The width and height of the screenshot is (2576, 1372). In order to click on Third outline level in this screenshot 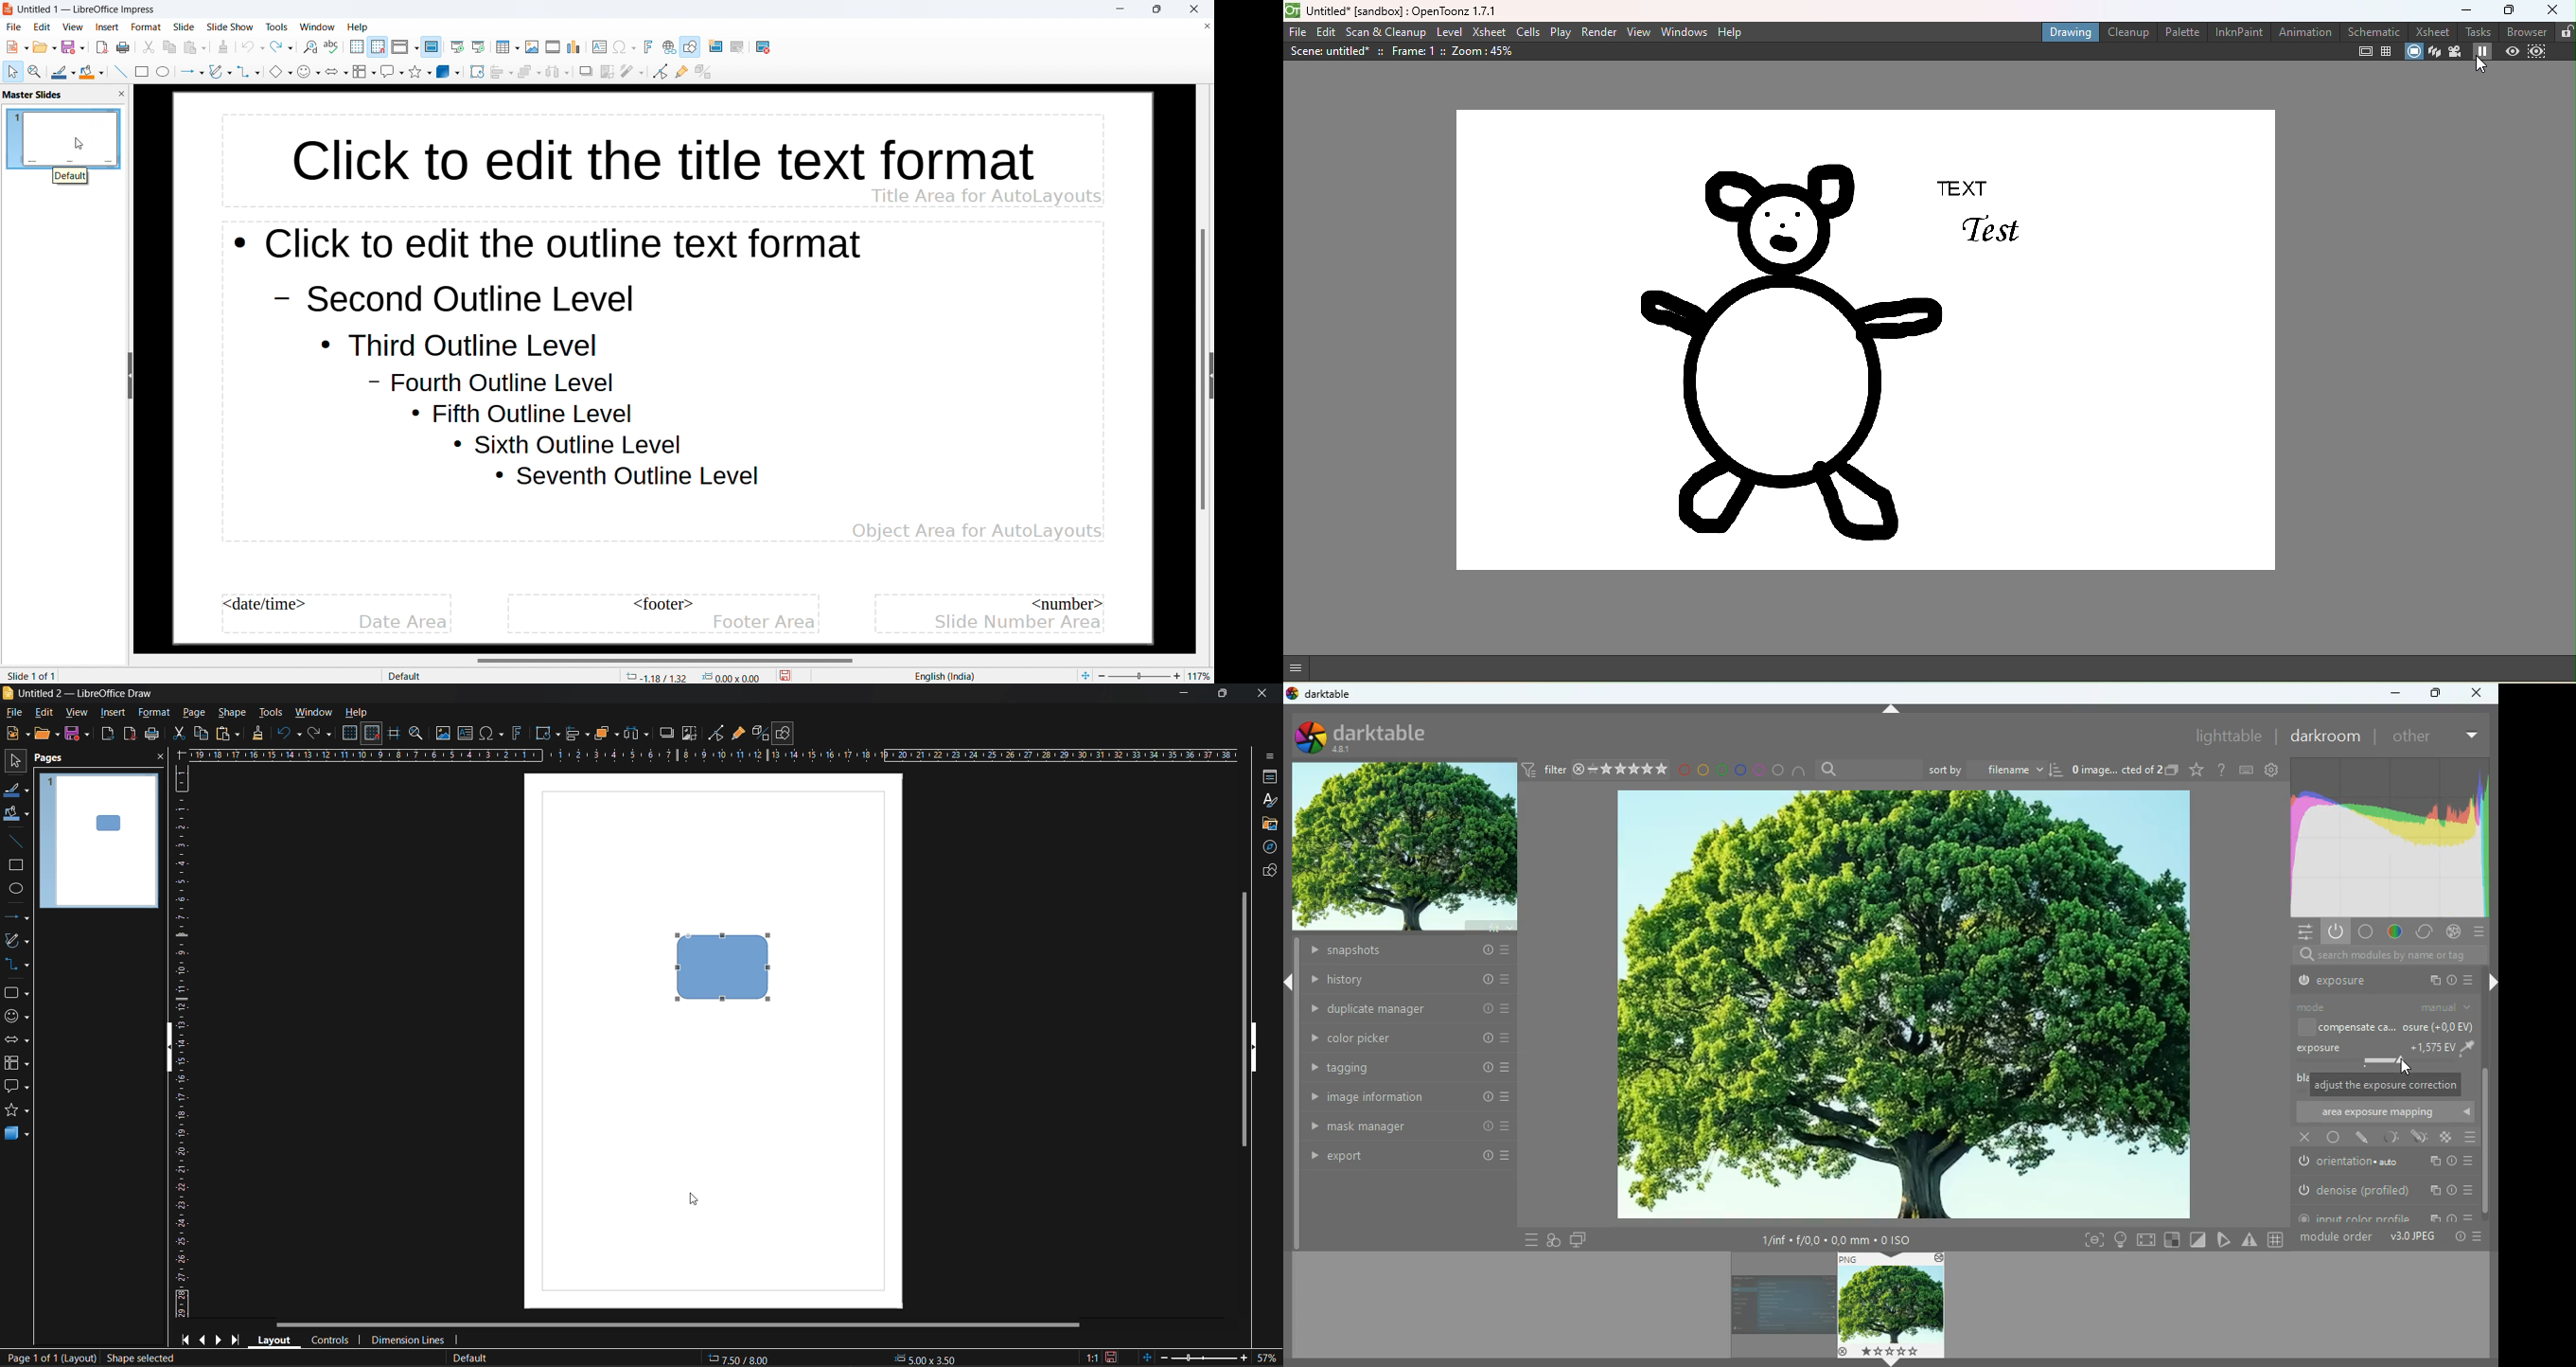, I will do `click(453, 344)`.